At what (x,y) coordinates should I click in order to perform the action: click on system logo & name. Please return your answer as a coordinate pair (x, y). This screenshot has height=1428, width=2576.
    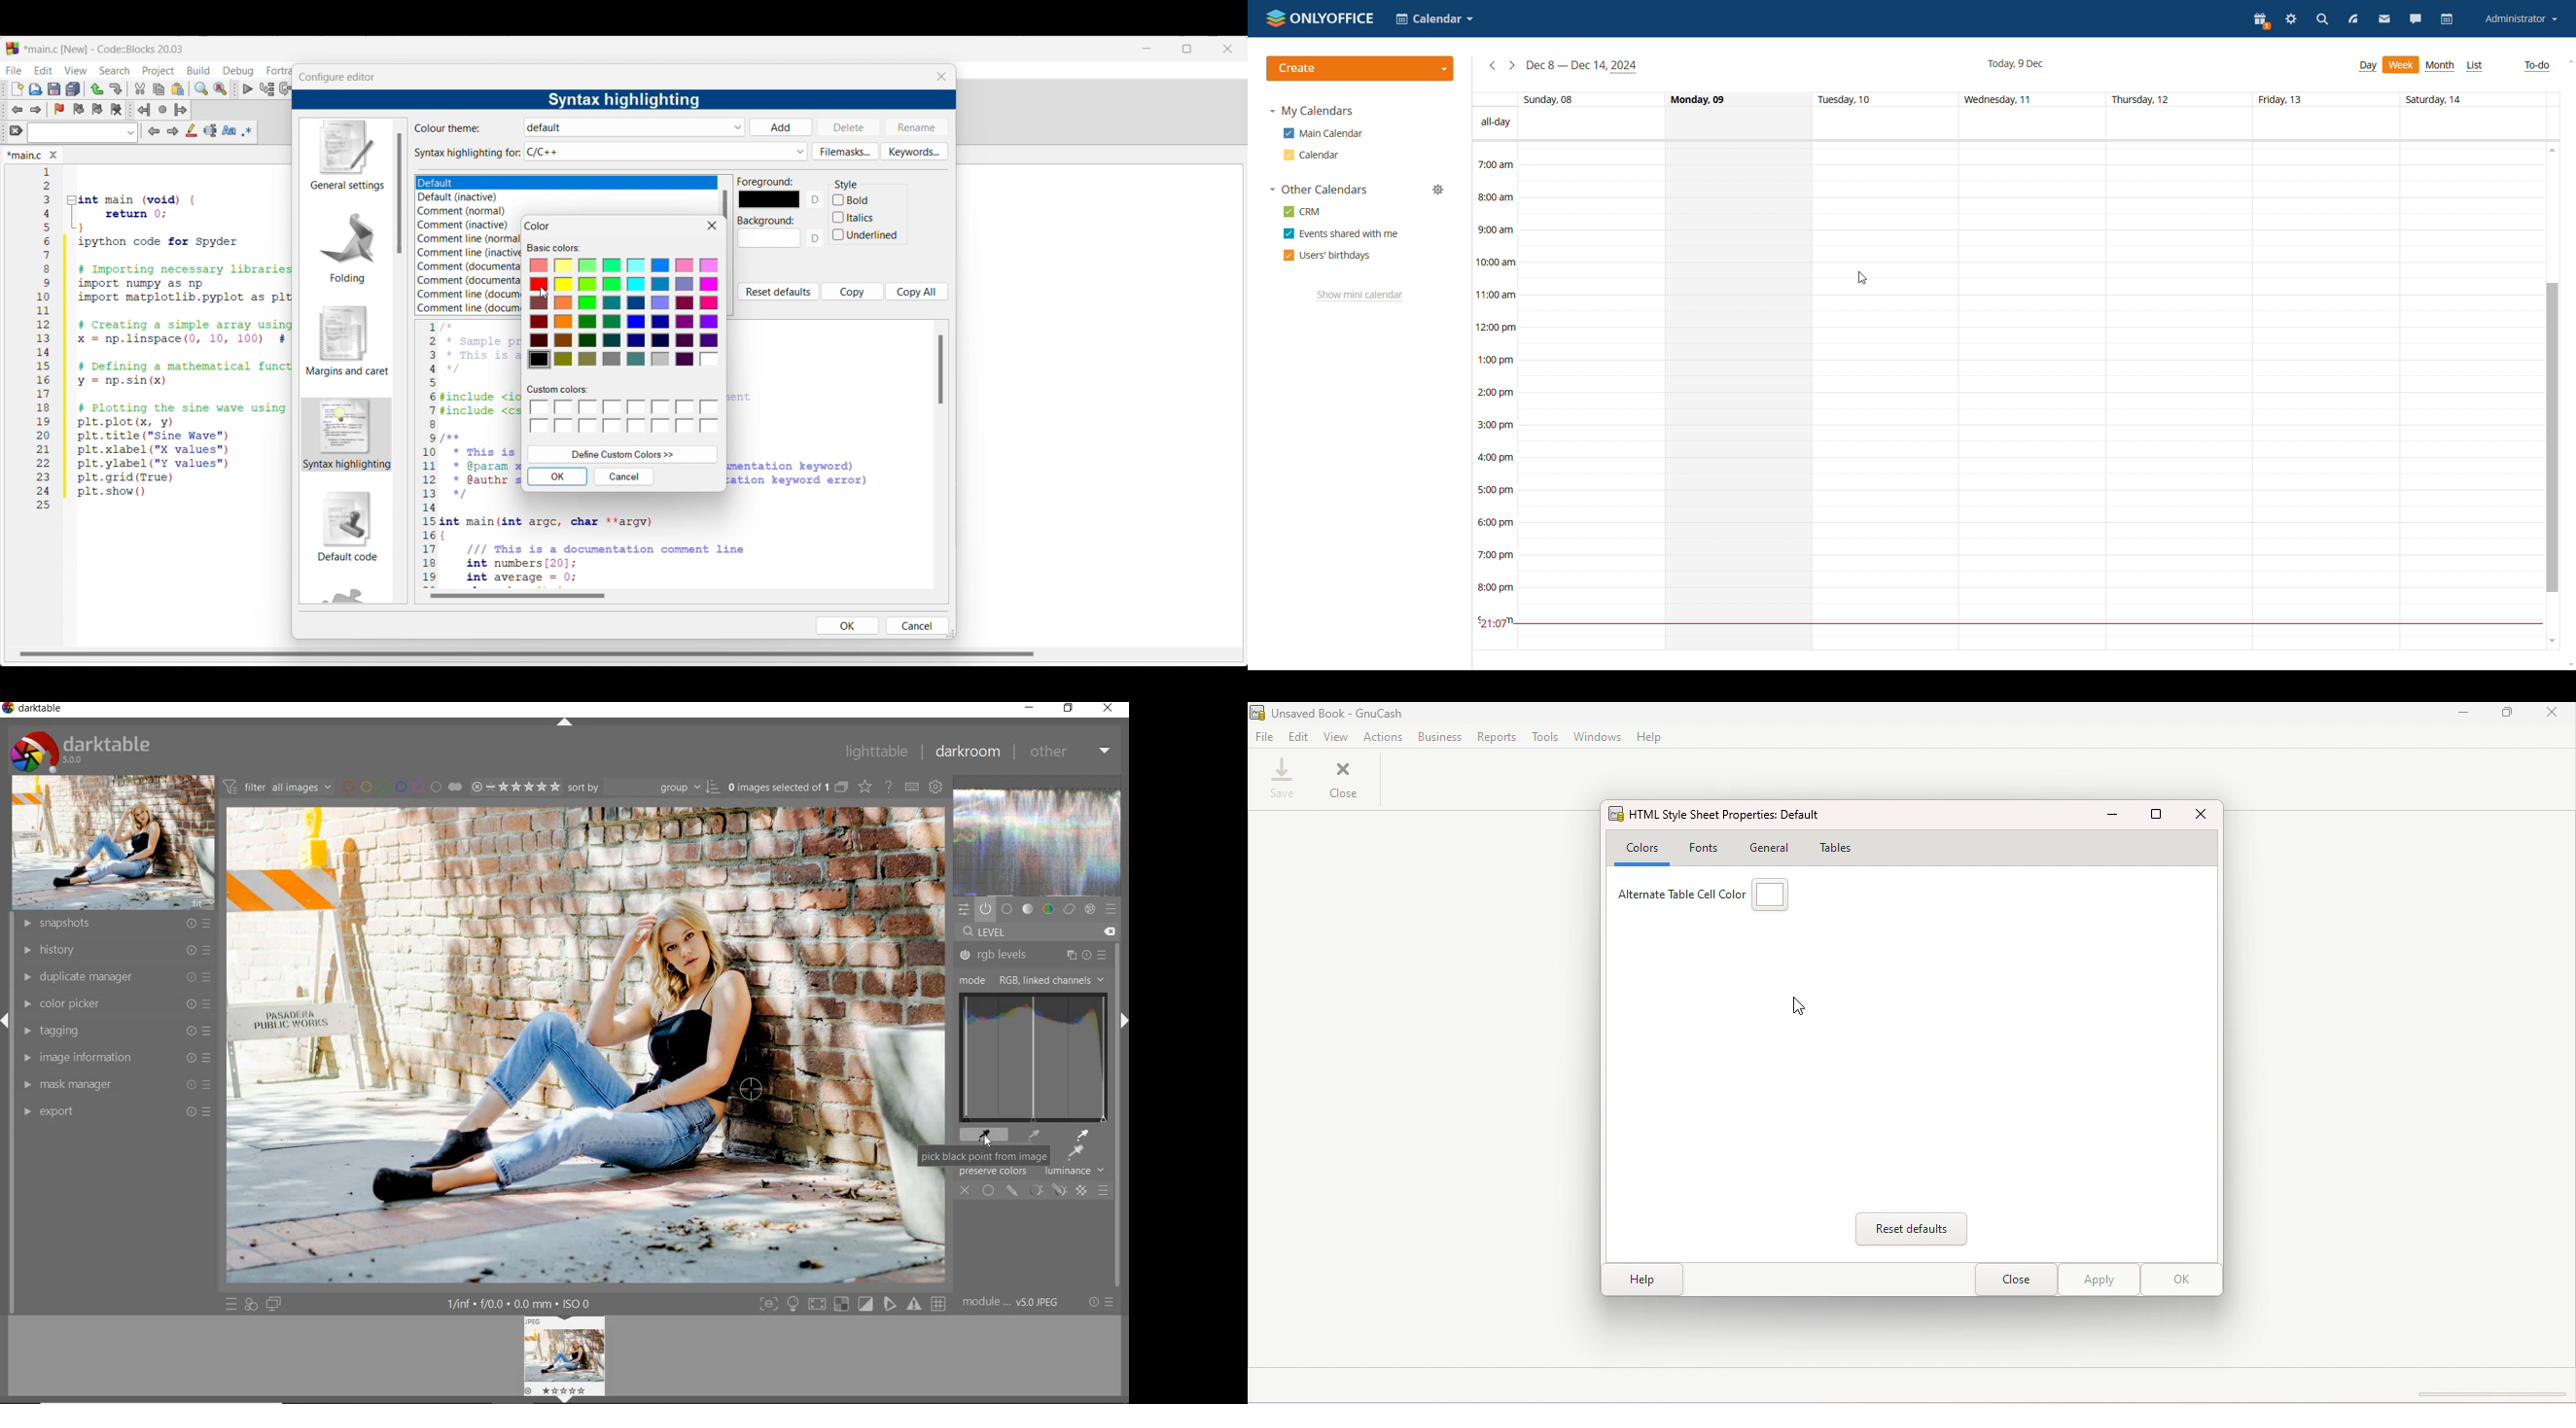
    Looking at the image, I should click on (81, 751).